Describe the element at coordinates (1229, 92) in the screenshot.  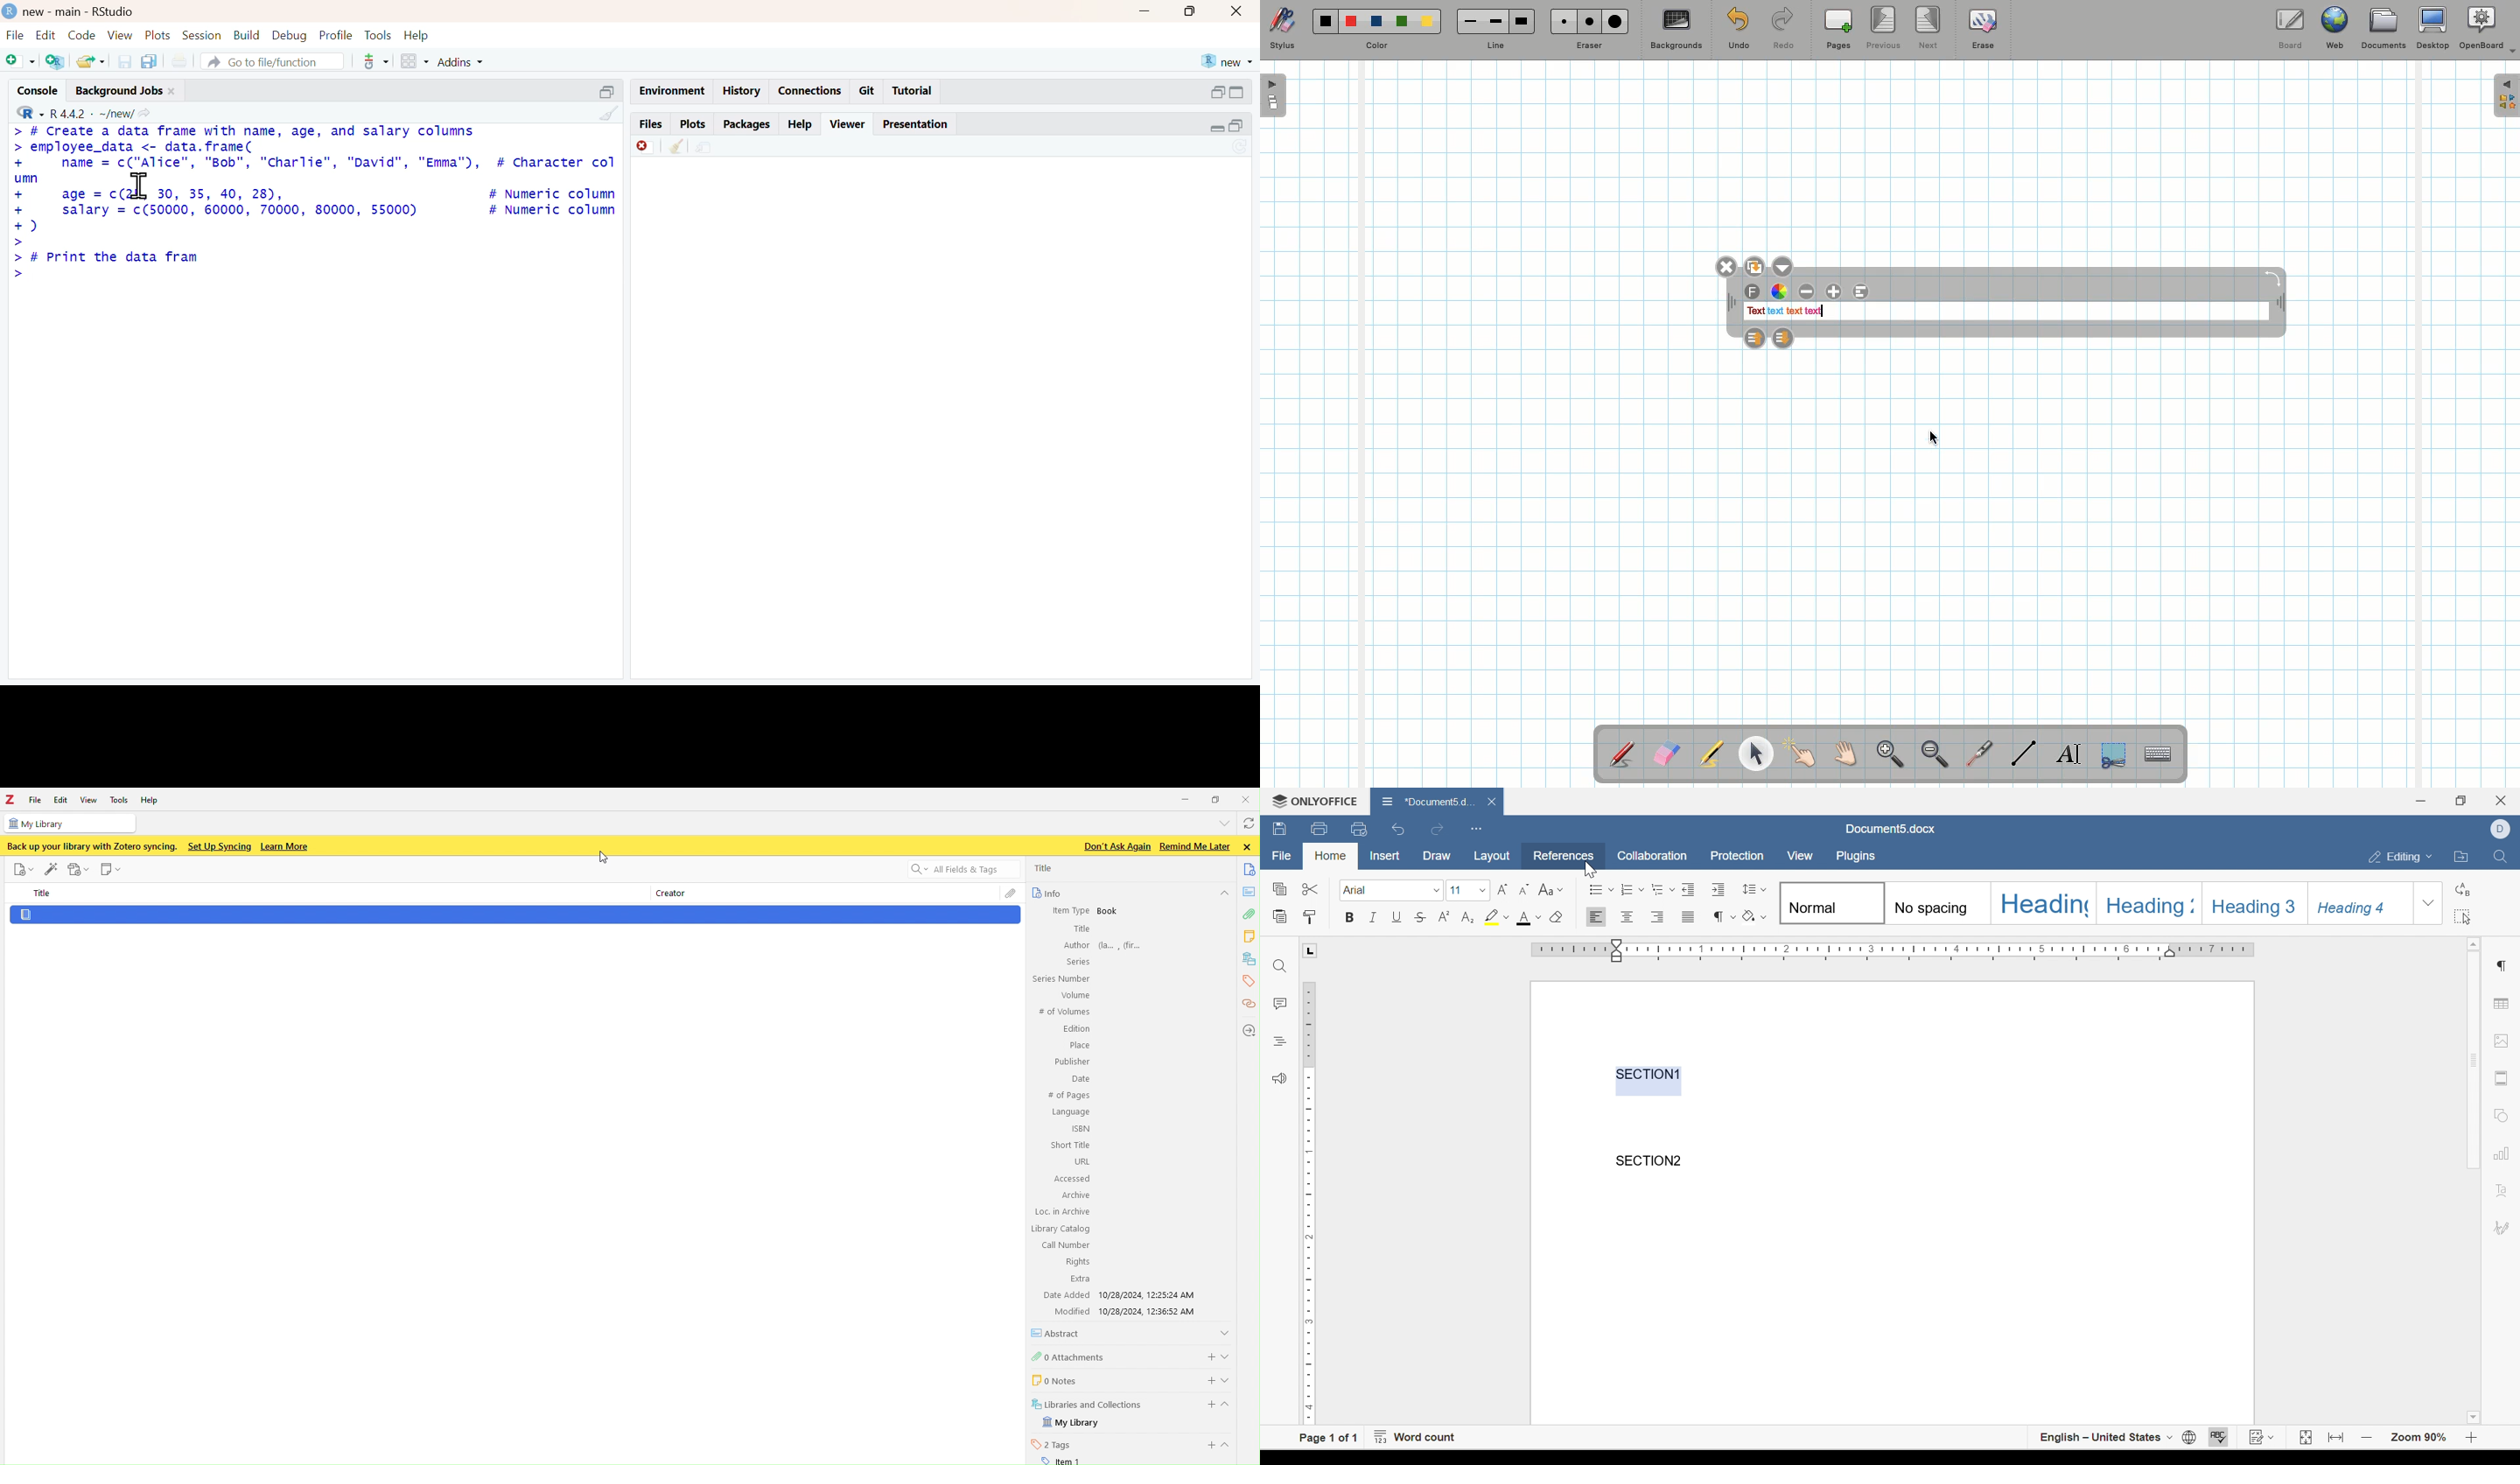
I see `Minimise/Maximize button` at that location.